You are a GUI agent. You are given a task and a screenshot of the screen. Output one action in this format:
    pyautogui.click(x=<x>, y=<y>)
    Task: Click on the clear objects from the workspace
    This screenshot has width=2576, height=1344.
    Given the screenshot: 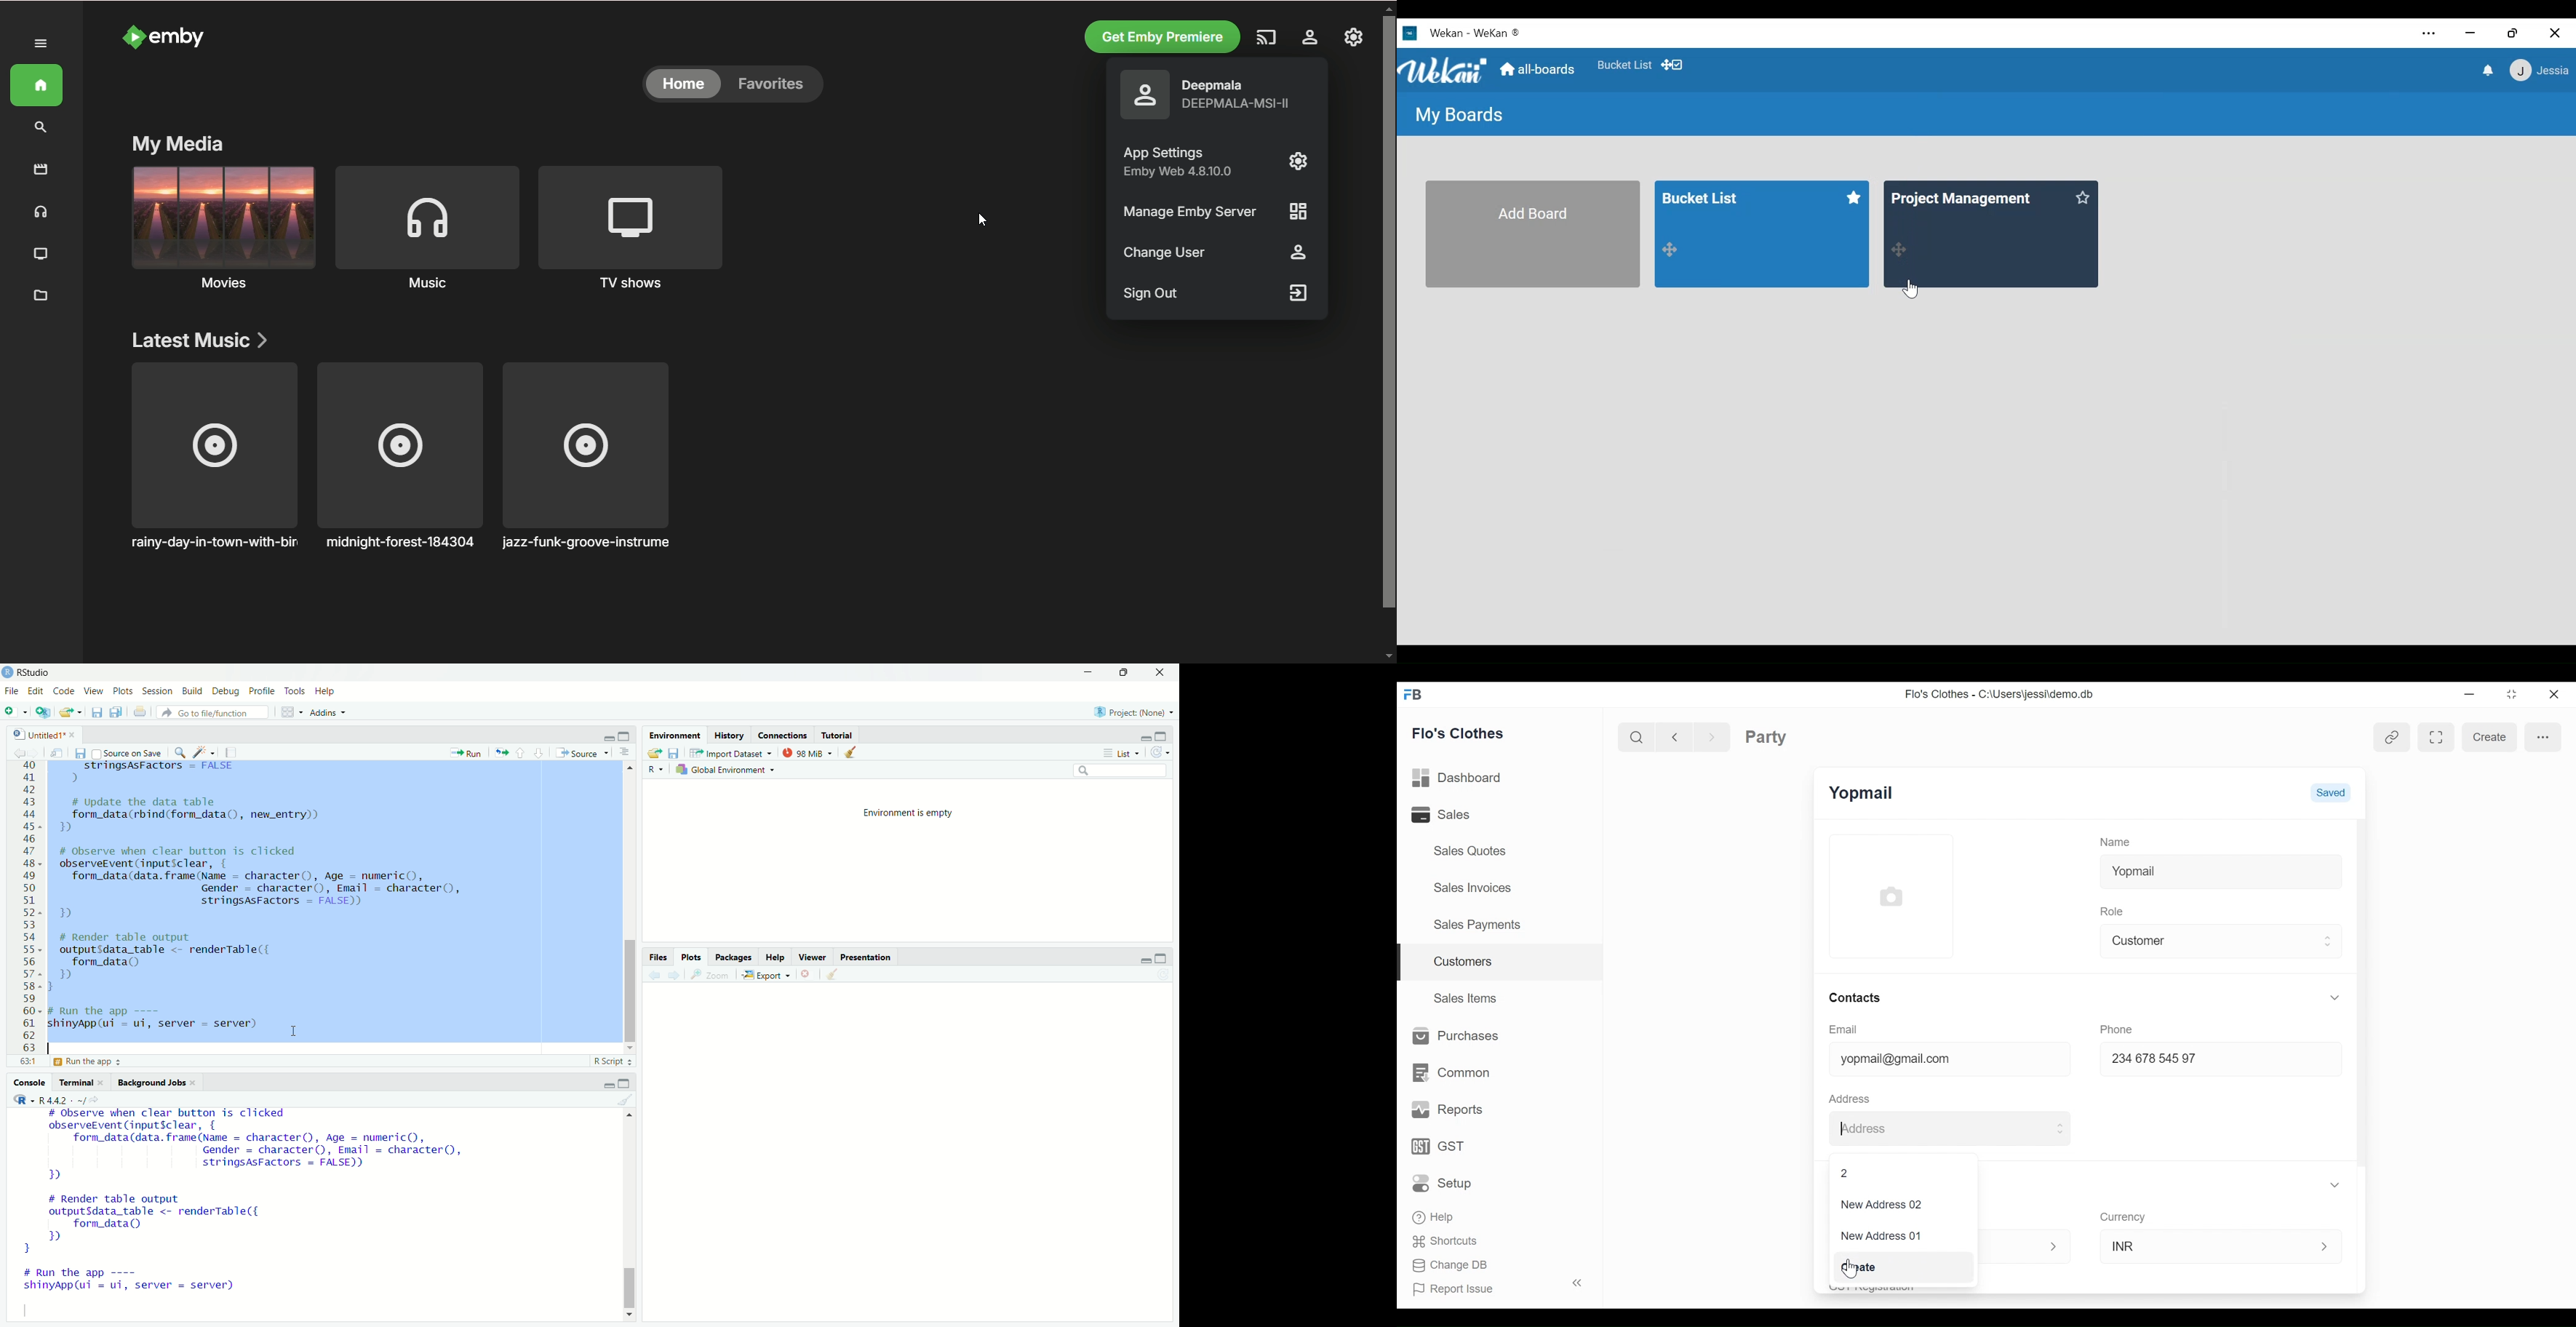 What is the action you would take?
    pyautogui.click(x=855, y=753)
    